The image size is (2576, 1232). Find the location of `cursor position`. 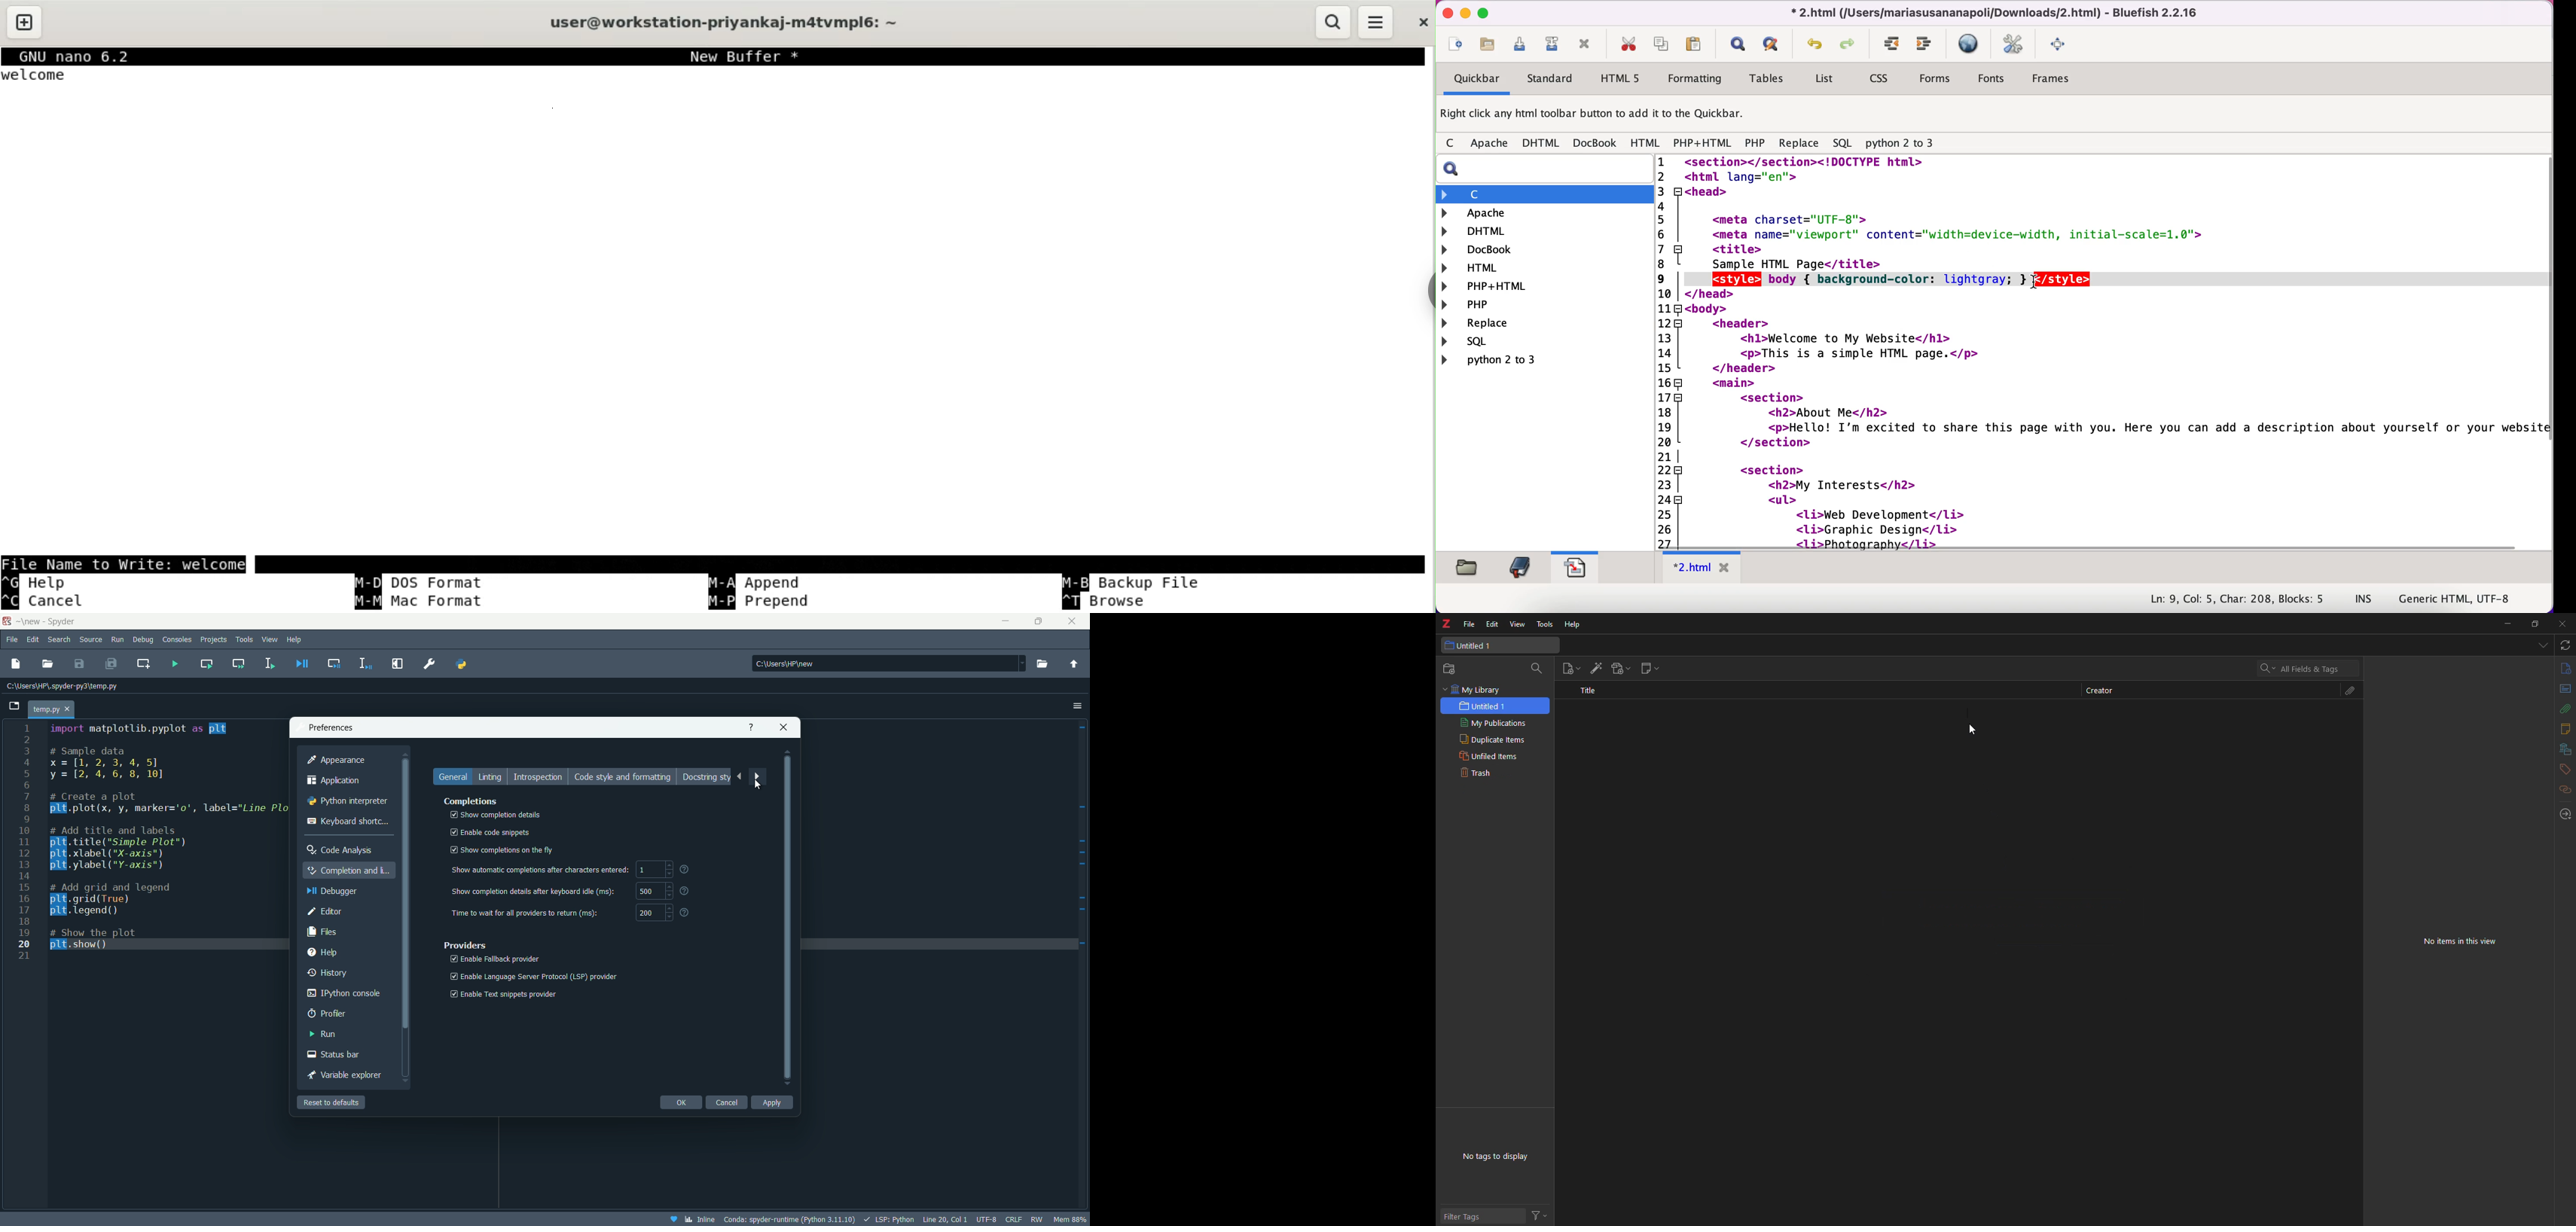

cursor position is located at coordinates (945, 1219).